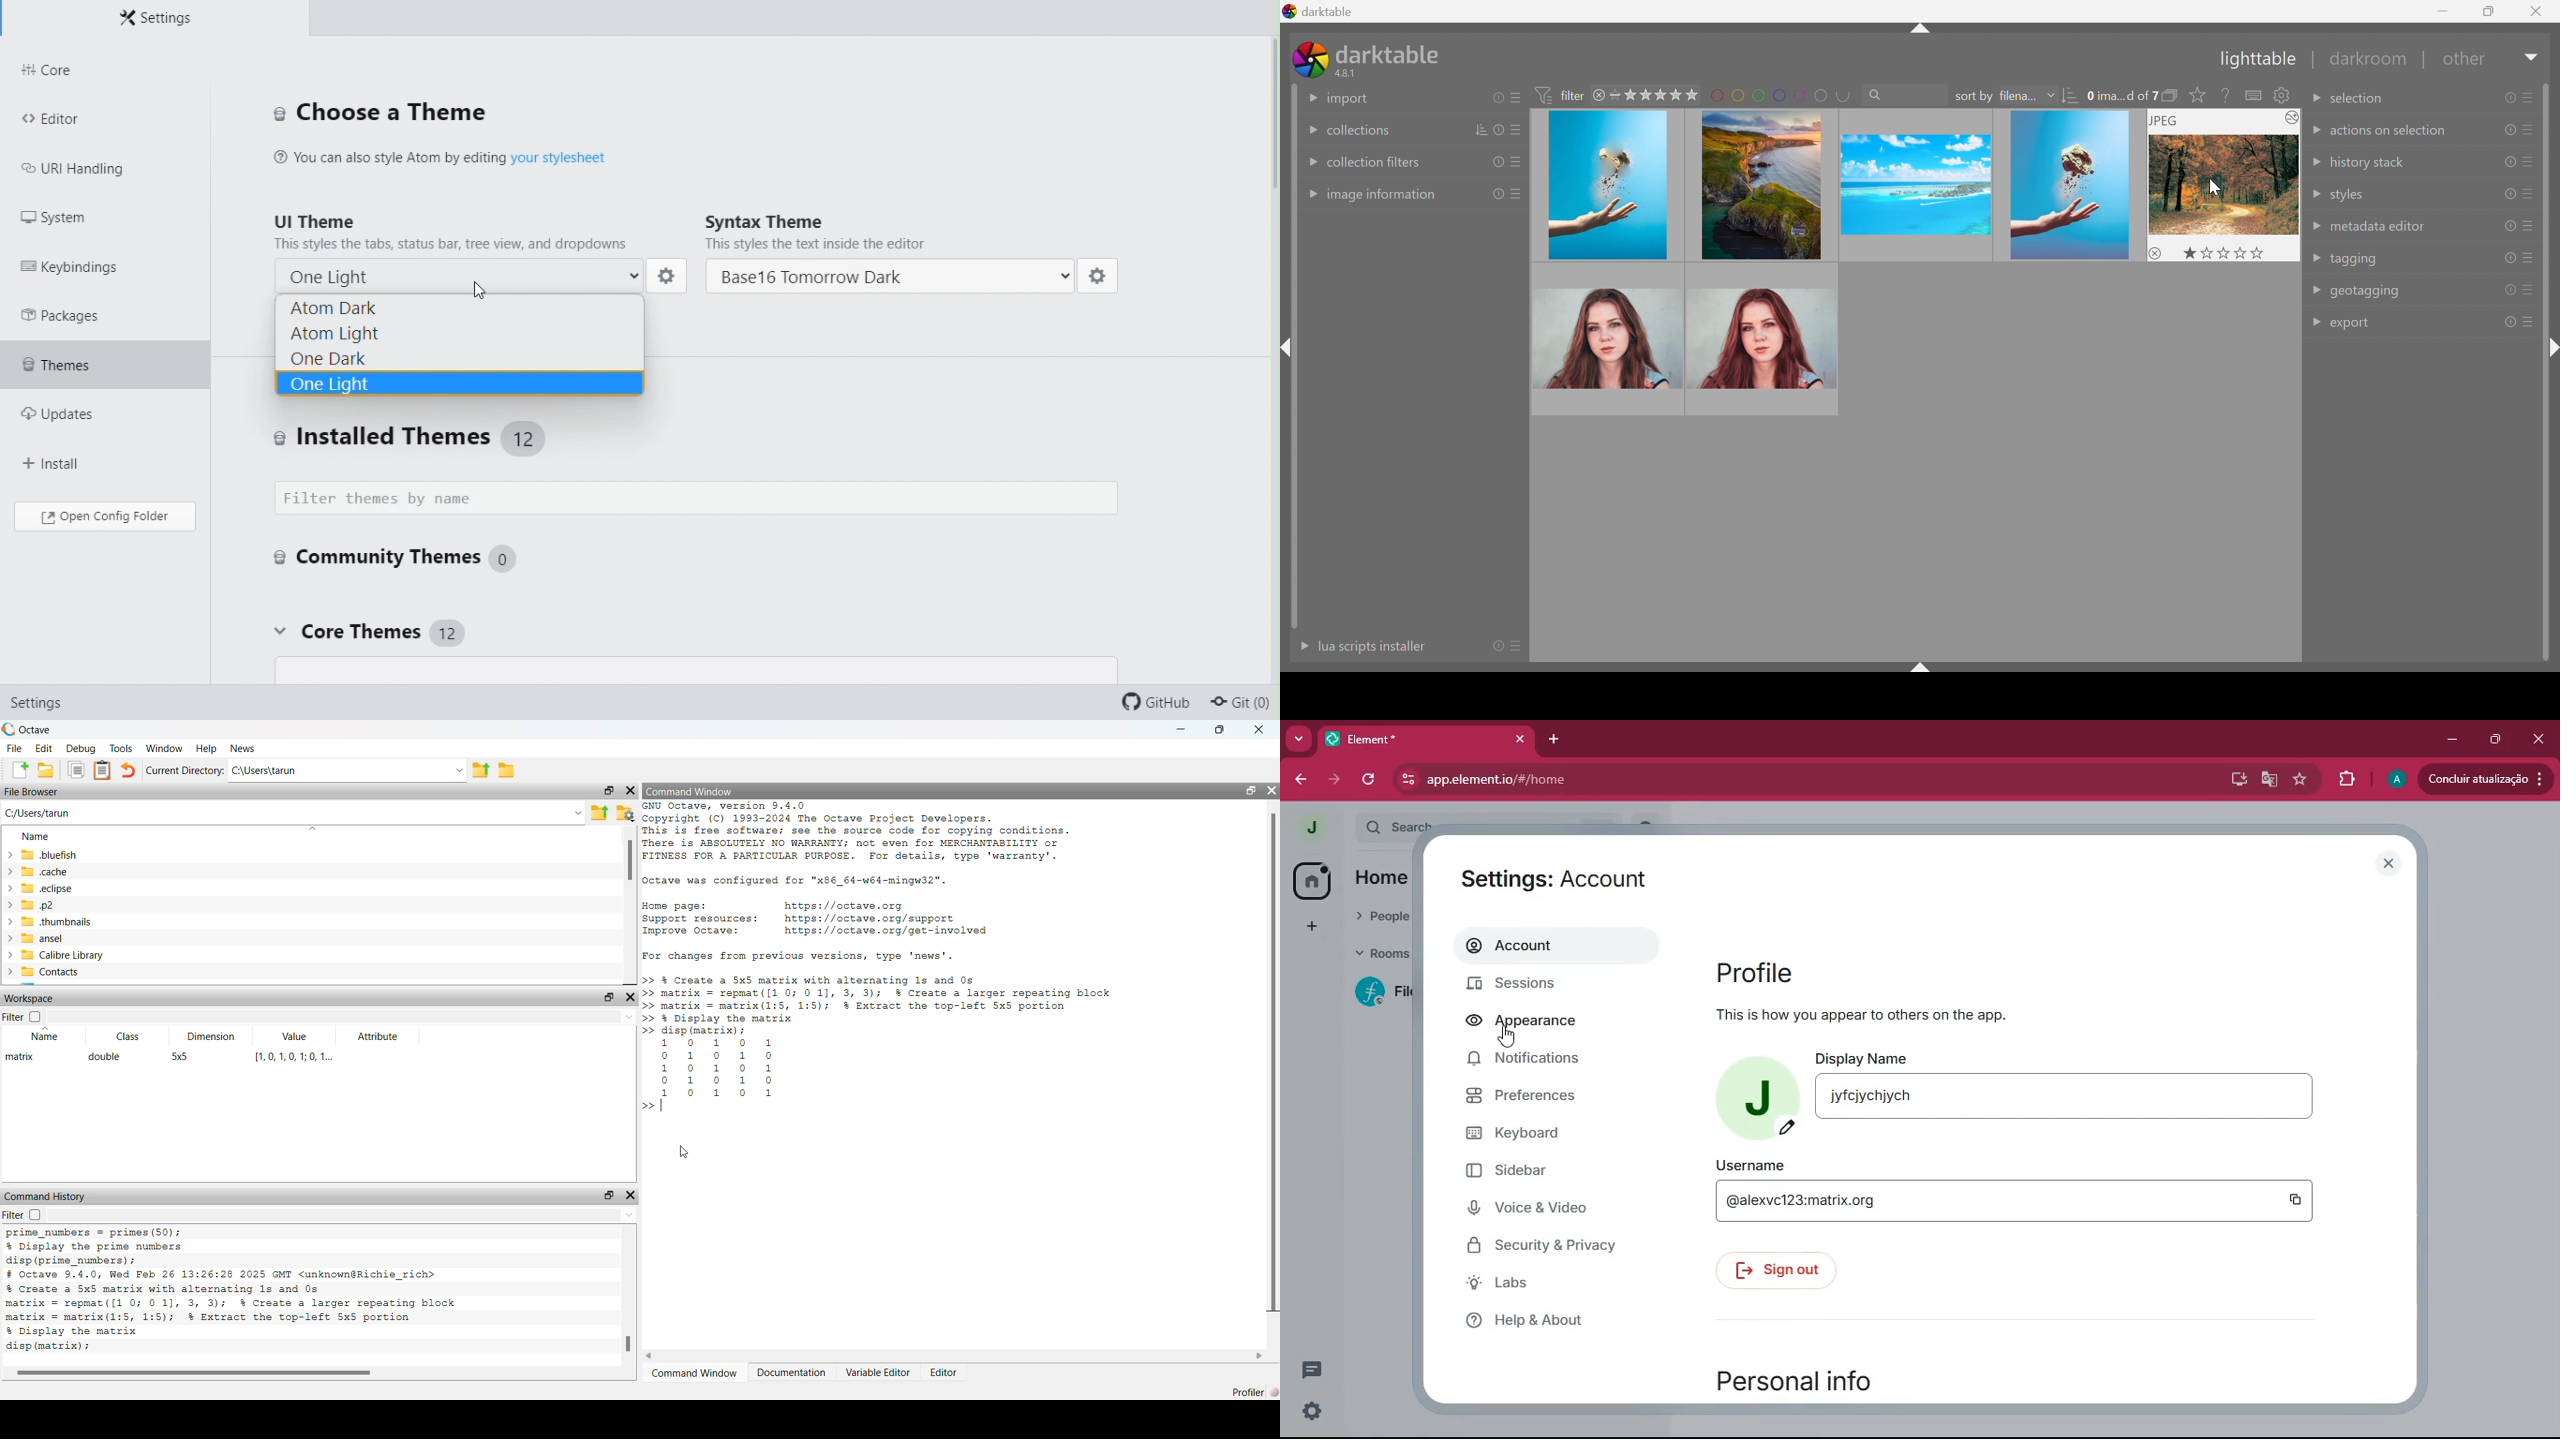 The height and width of the screenshot is (1456, 2576). I want to click on sign out, so click(1780, 1271).